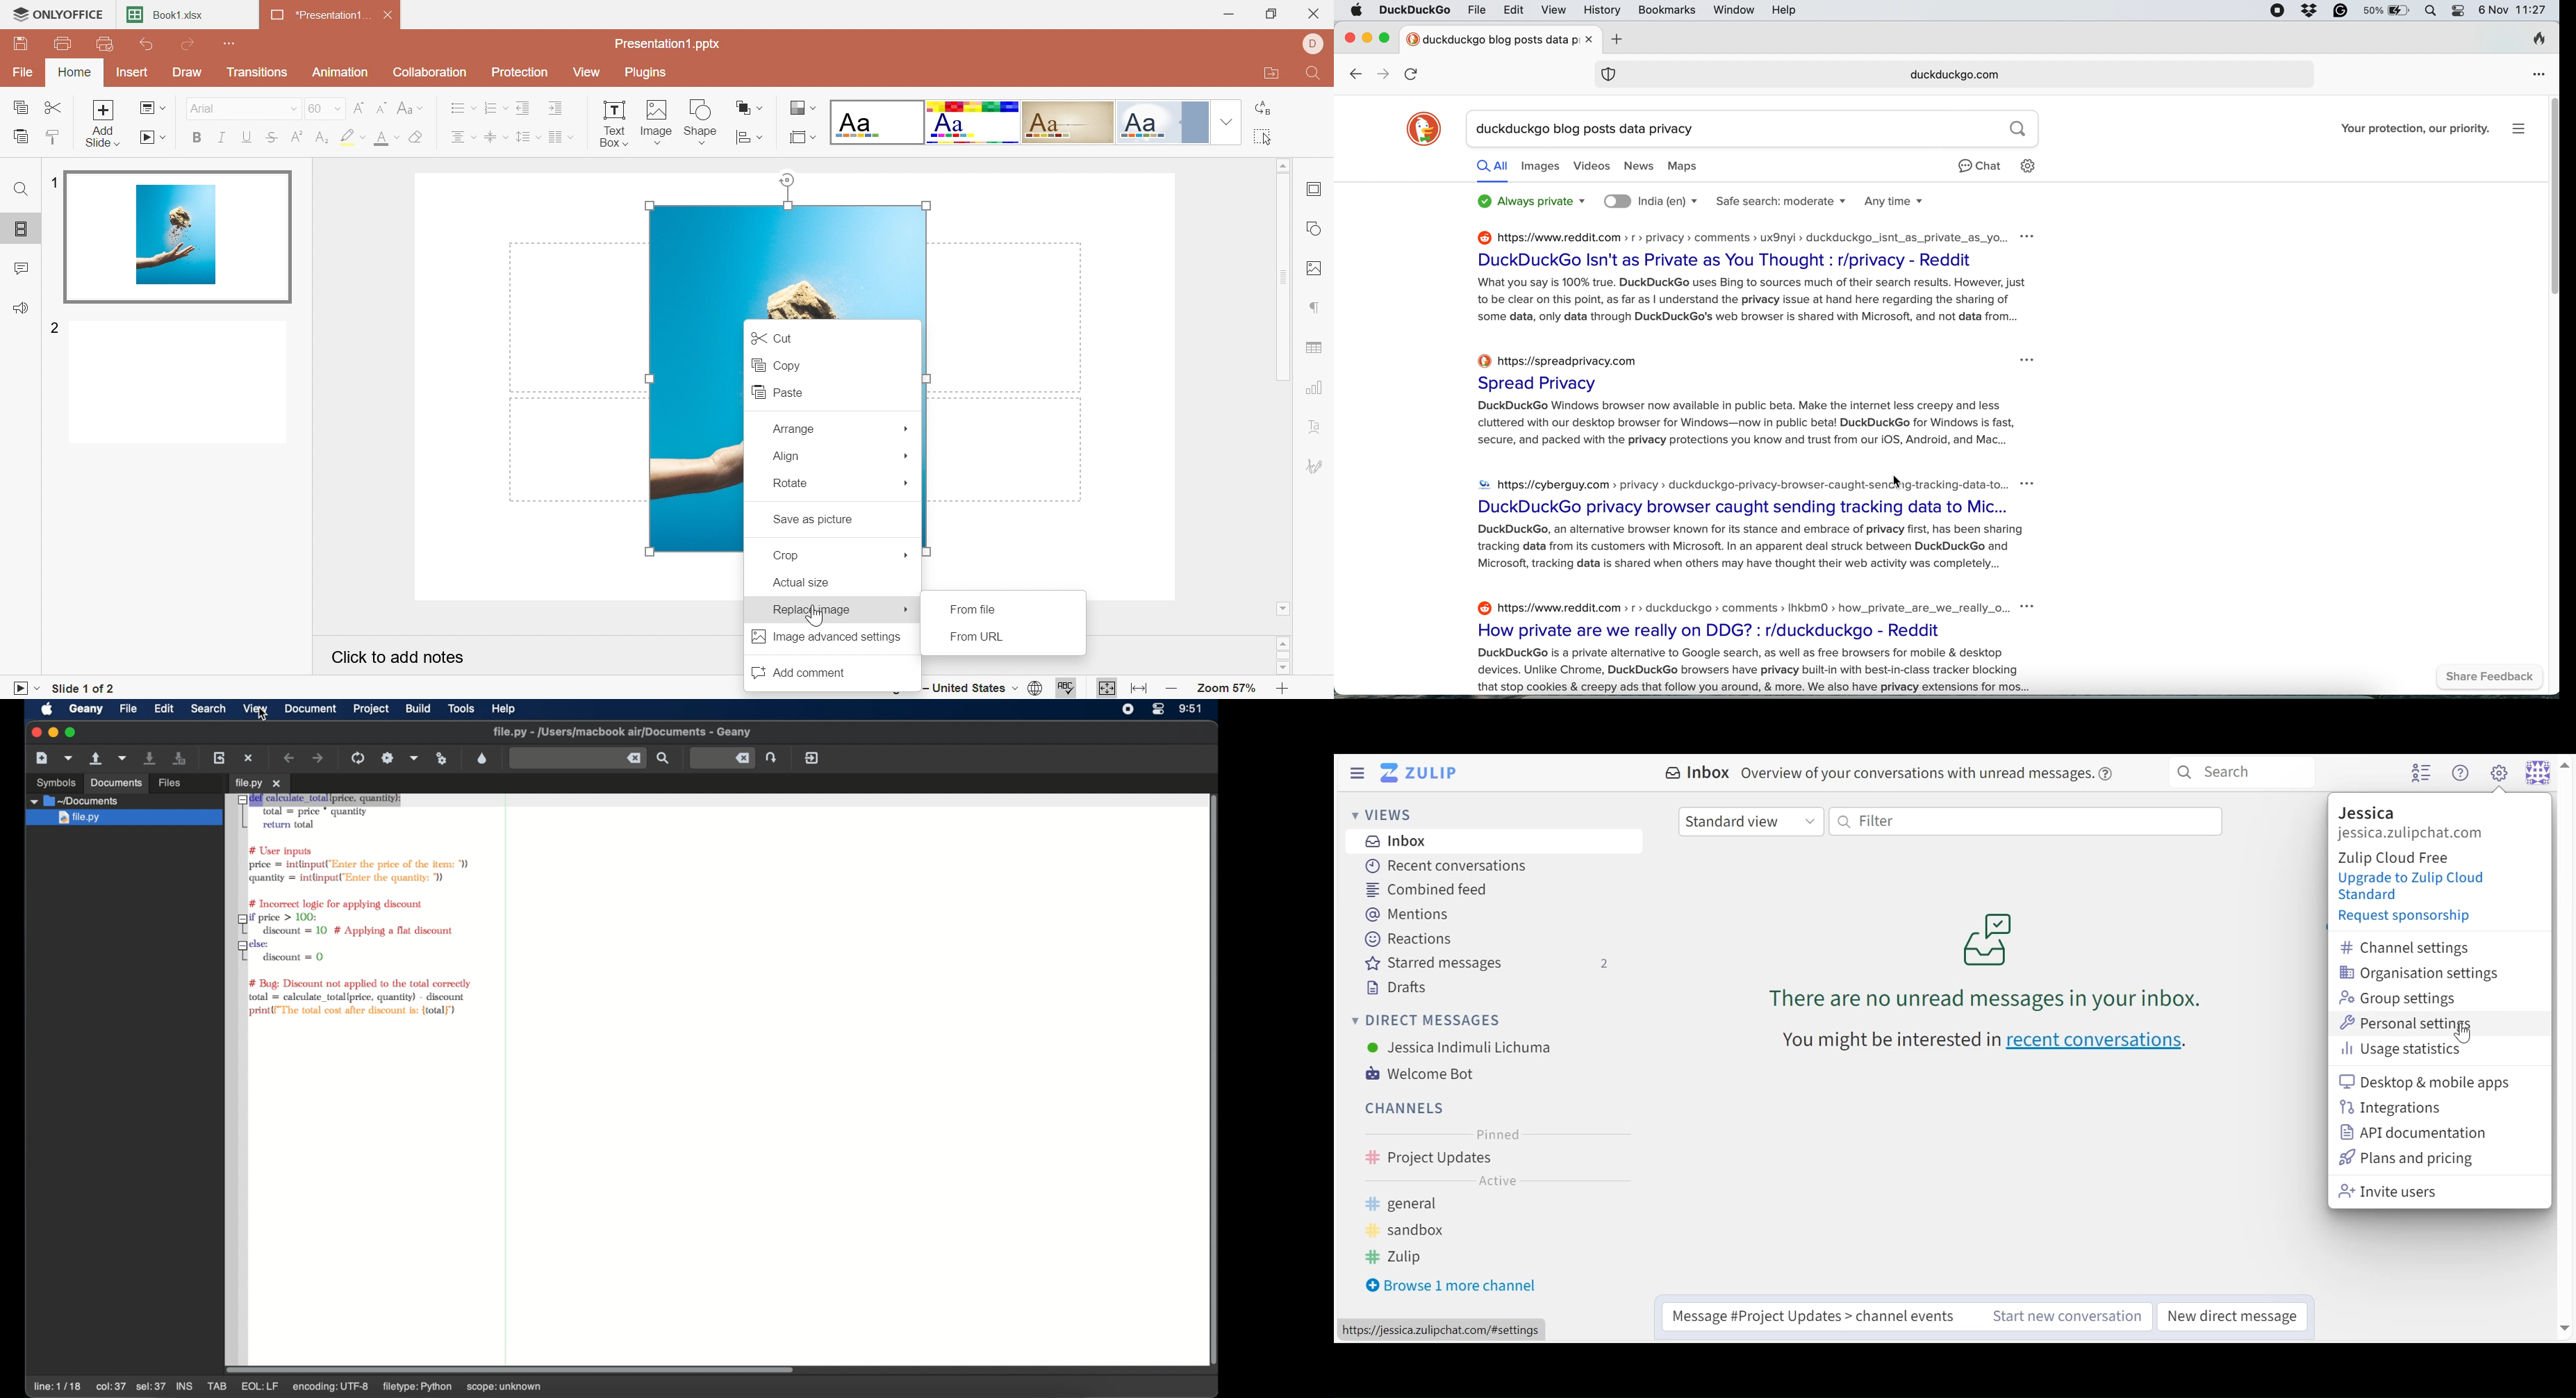 The image size is (2576, 1400). Describe the element at coordinates (103, 122) in the screenshot. I see `Add slide` at that location.